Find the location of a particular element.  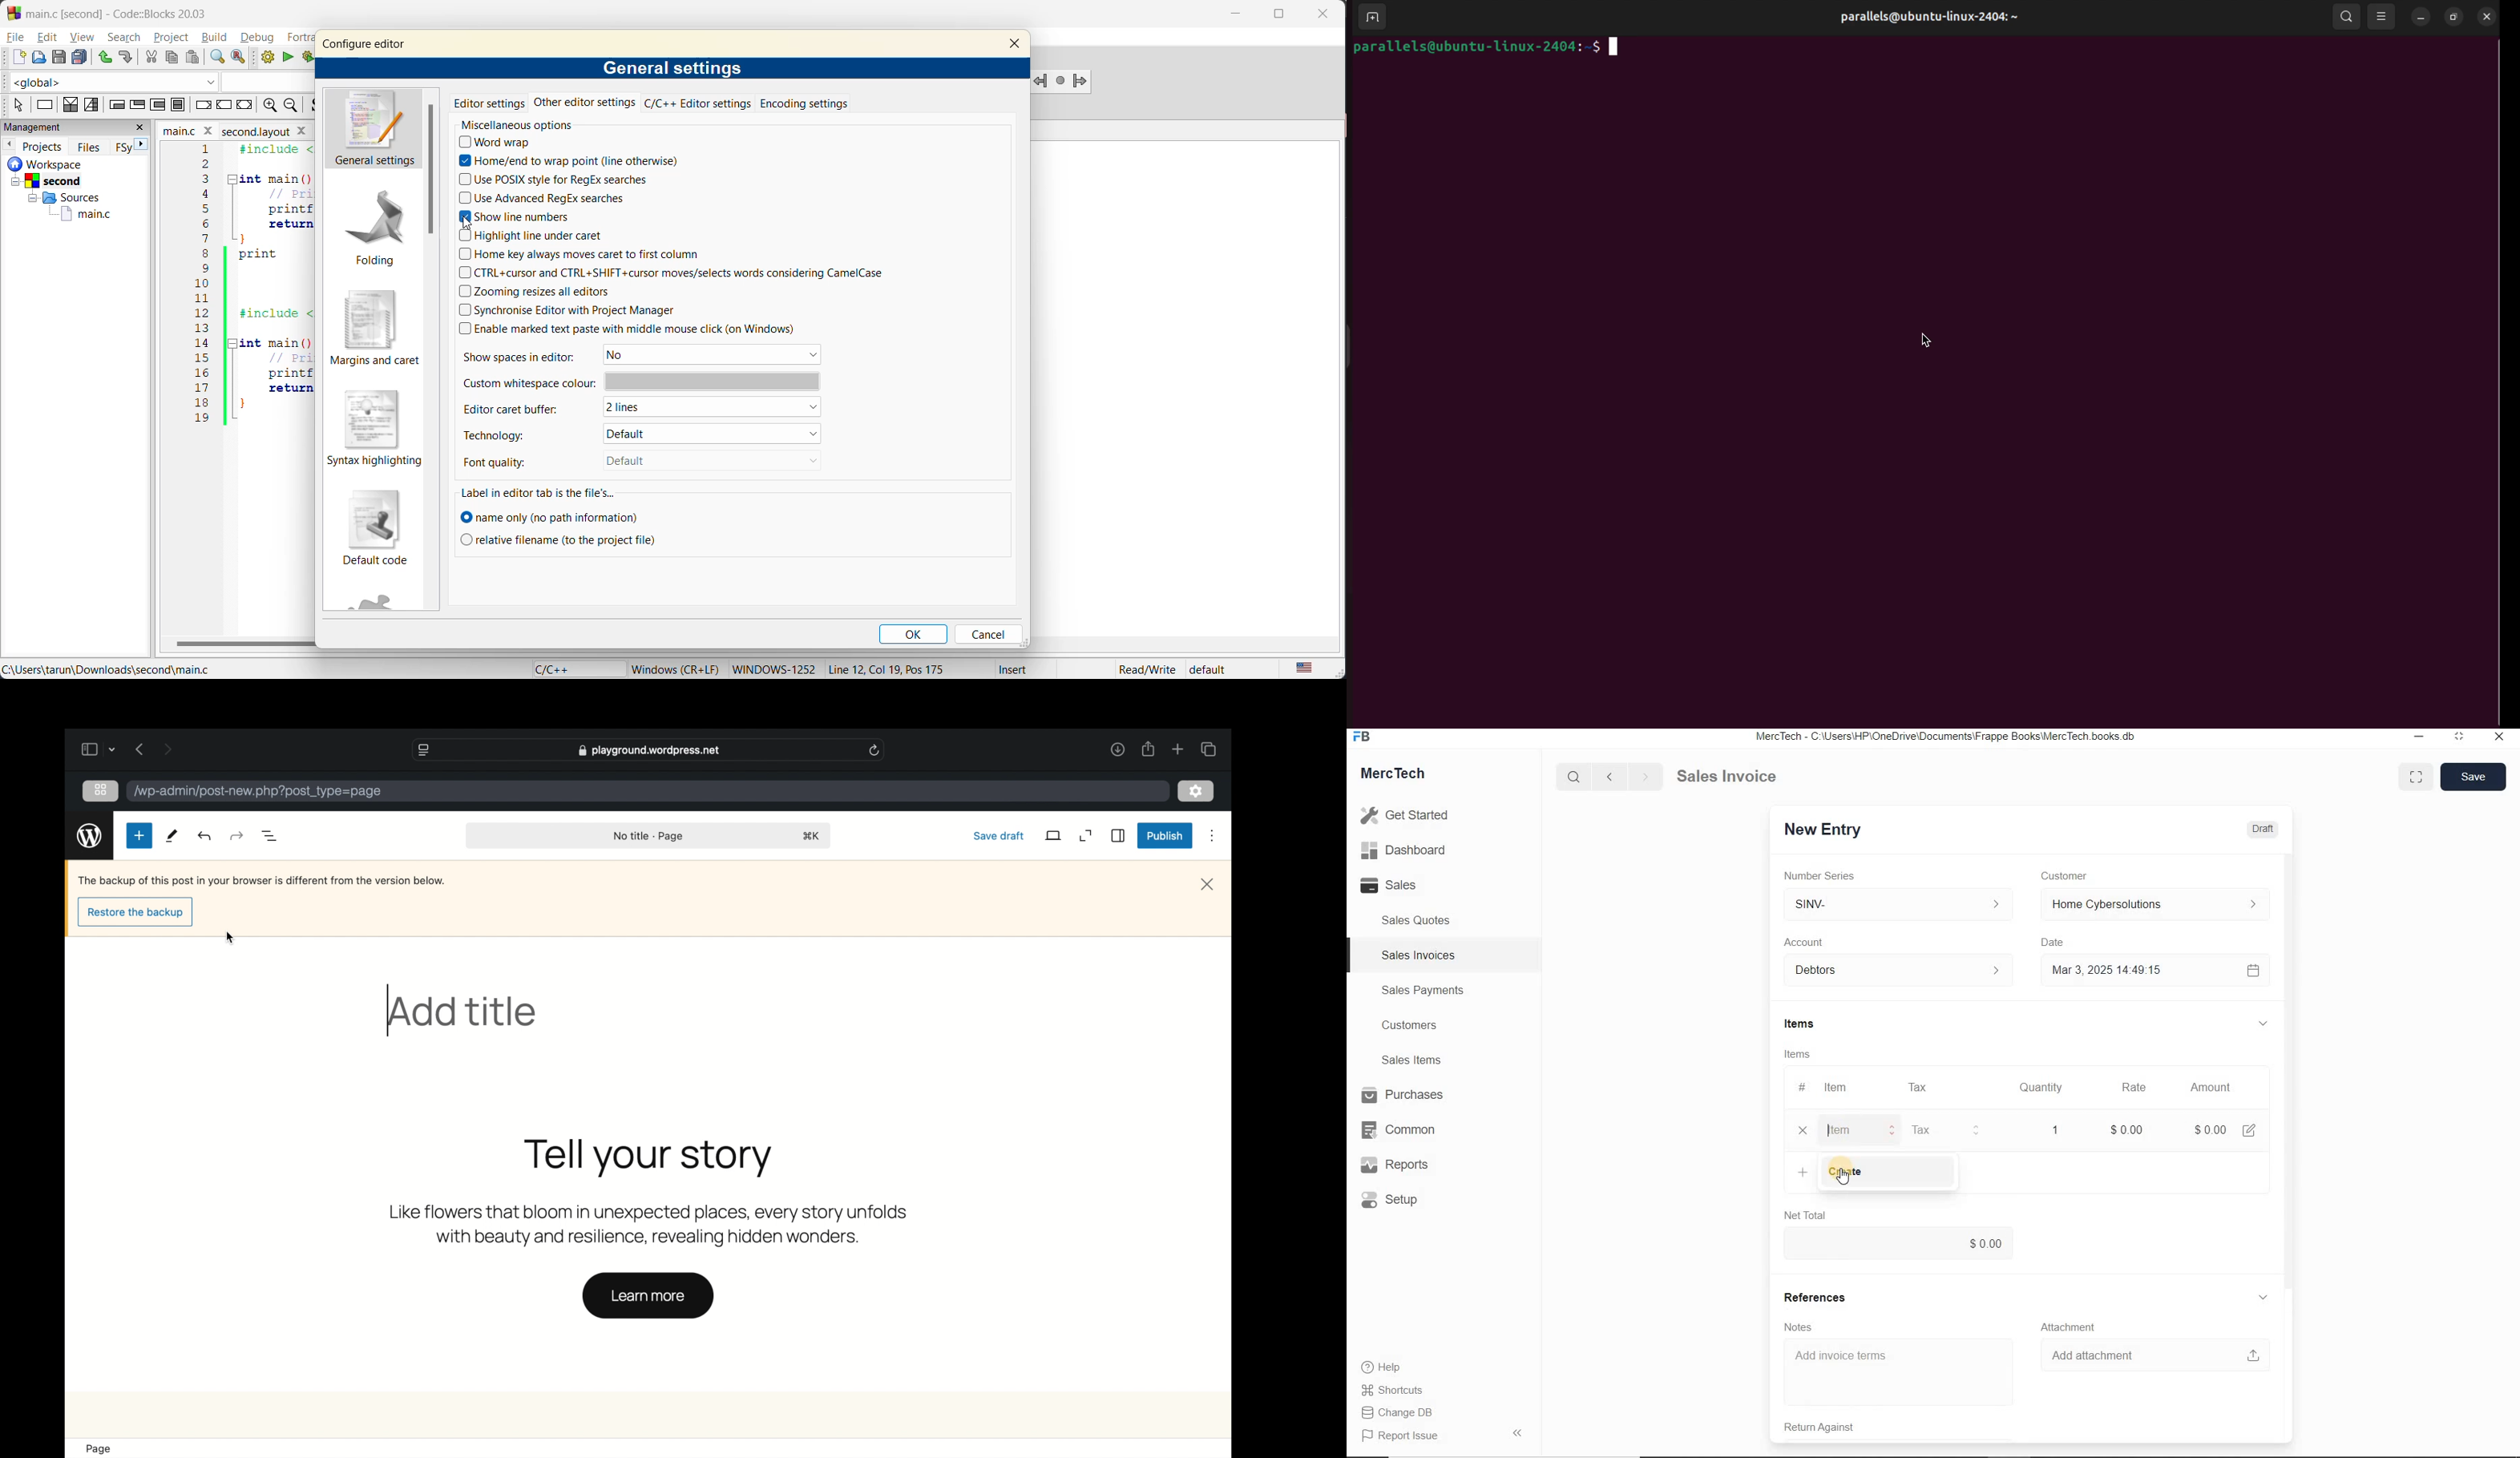

Sources is located at coordinates (65, 198).